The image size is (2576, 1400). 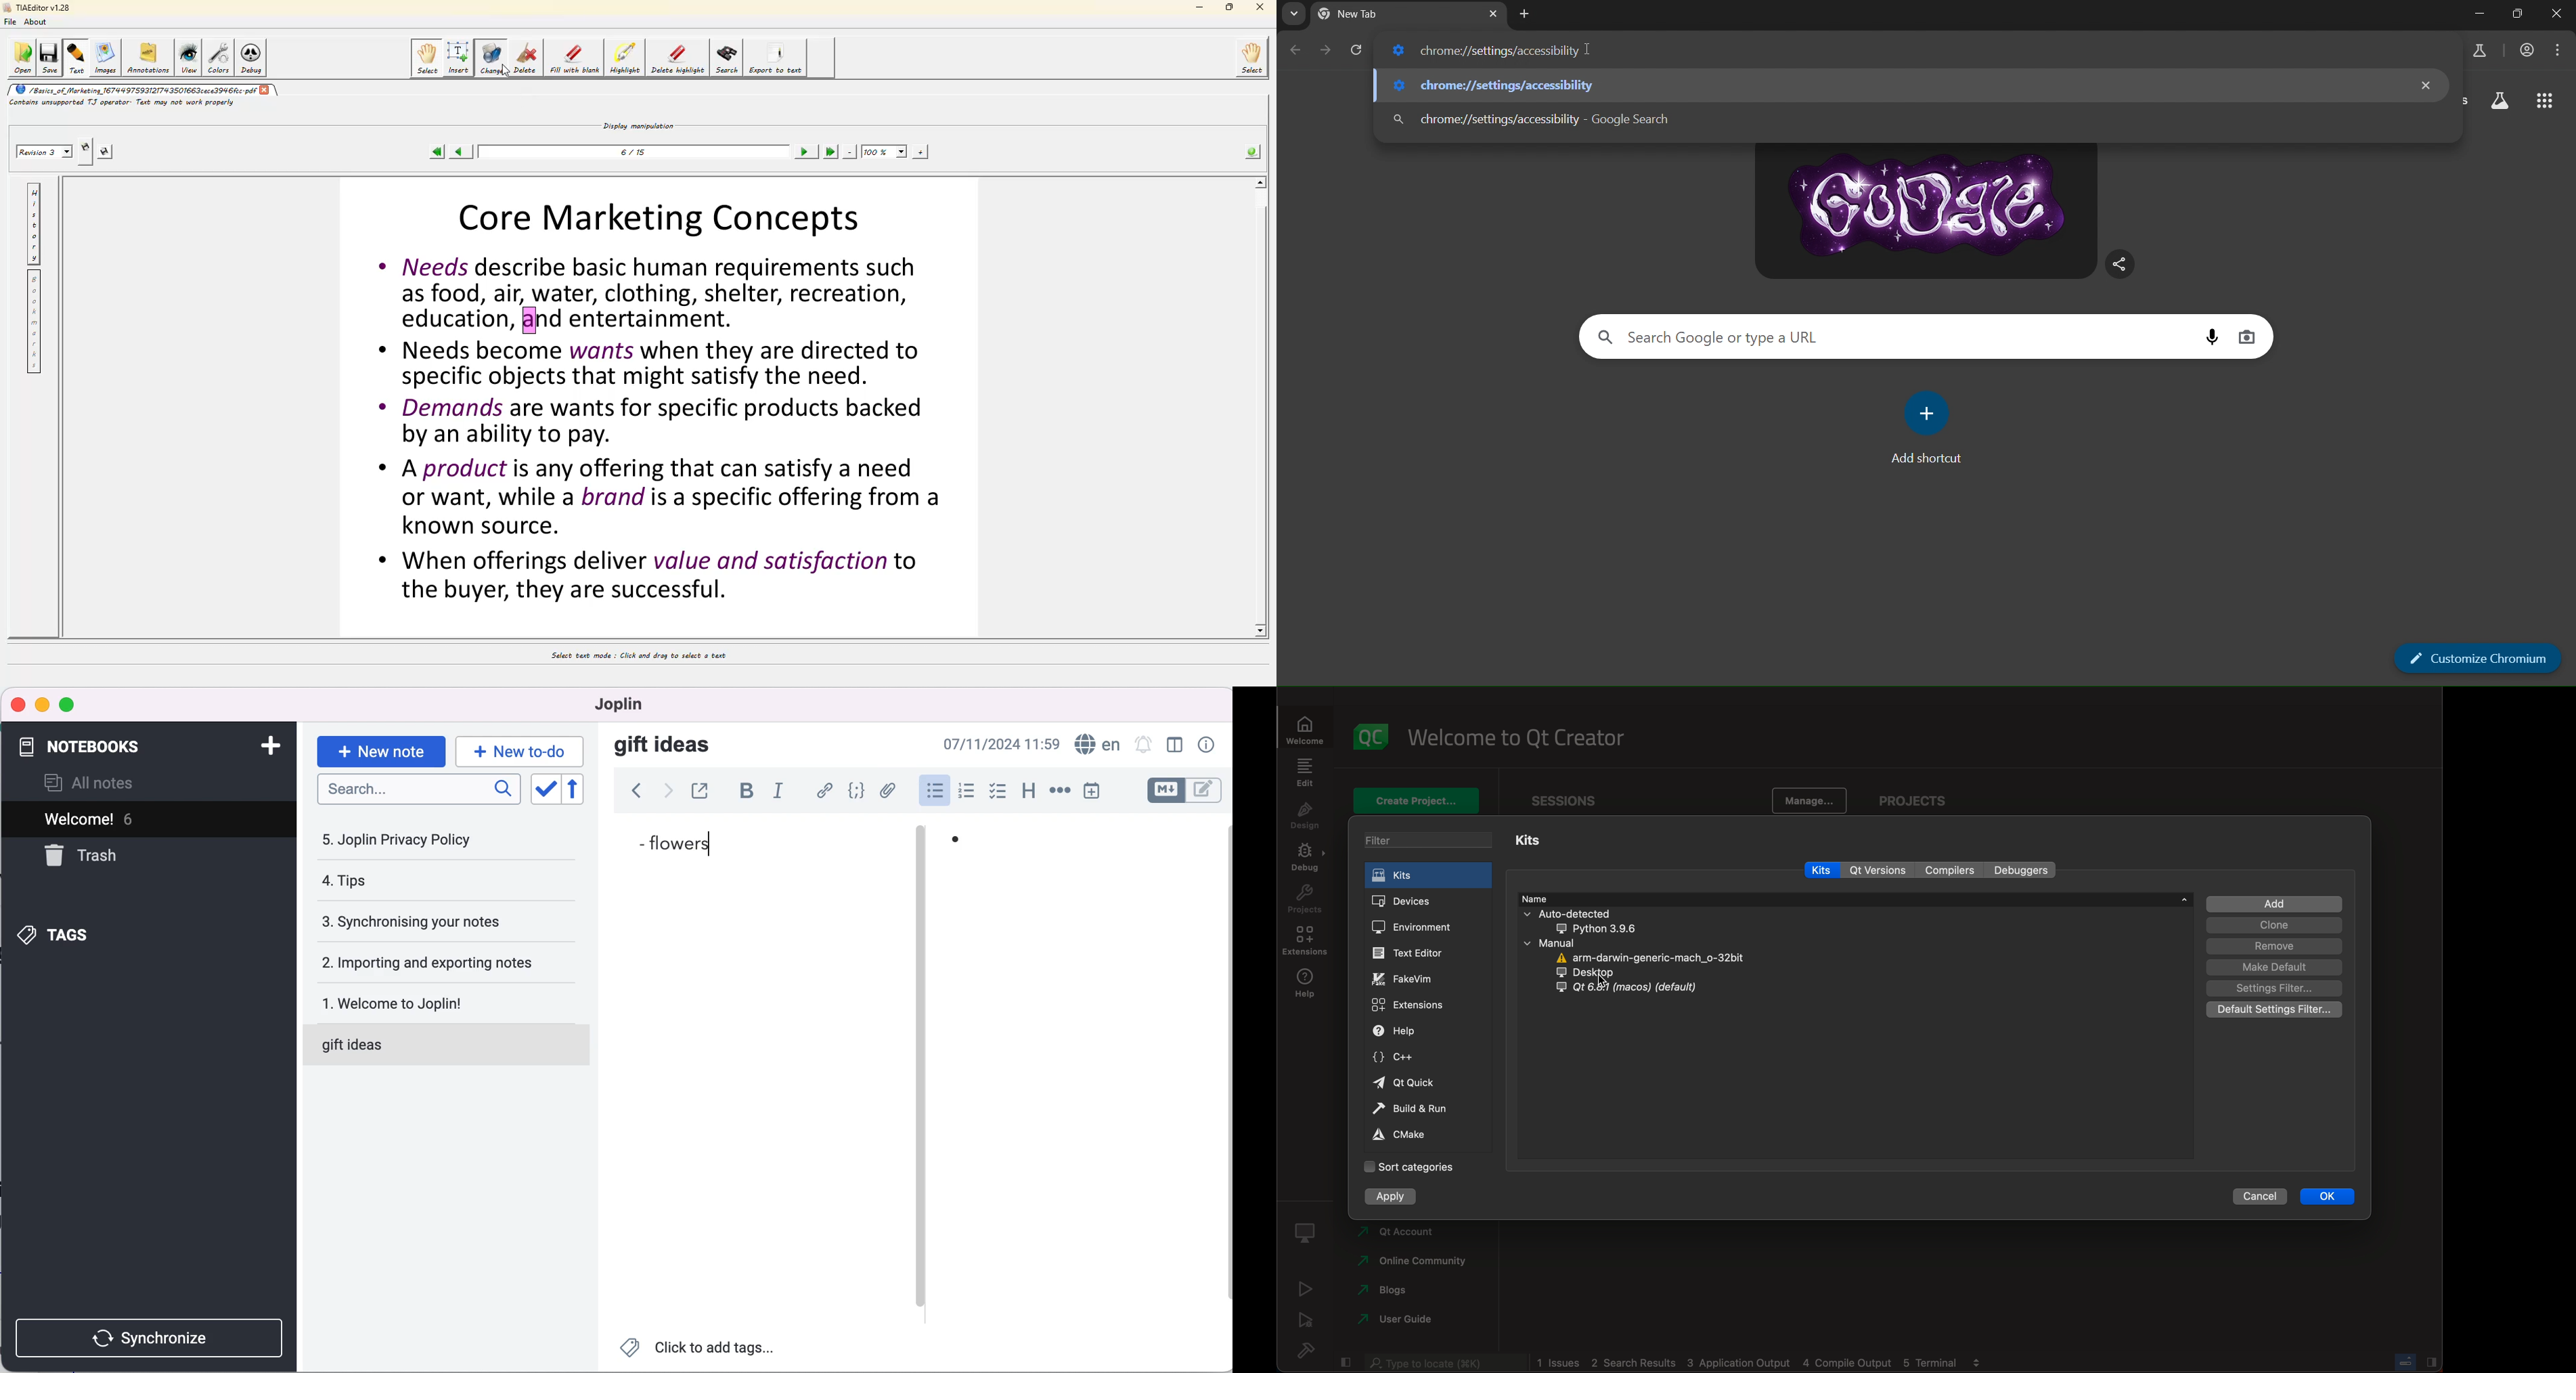 I want to click on tags, so click(x=66, y=934).